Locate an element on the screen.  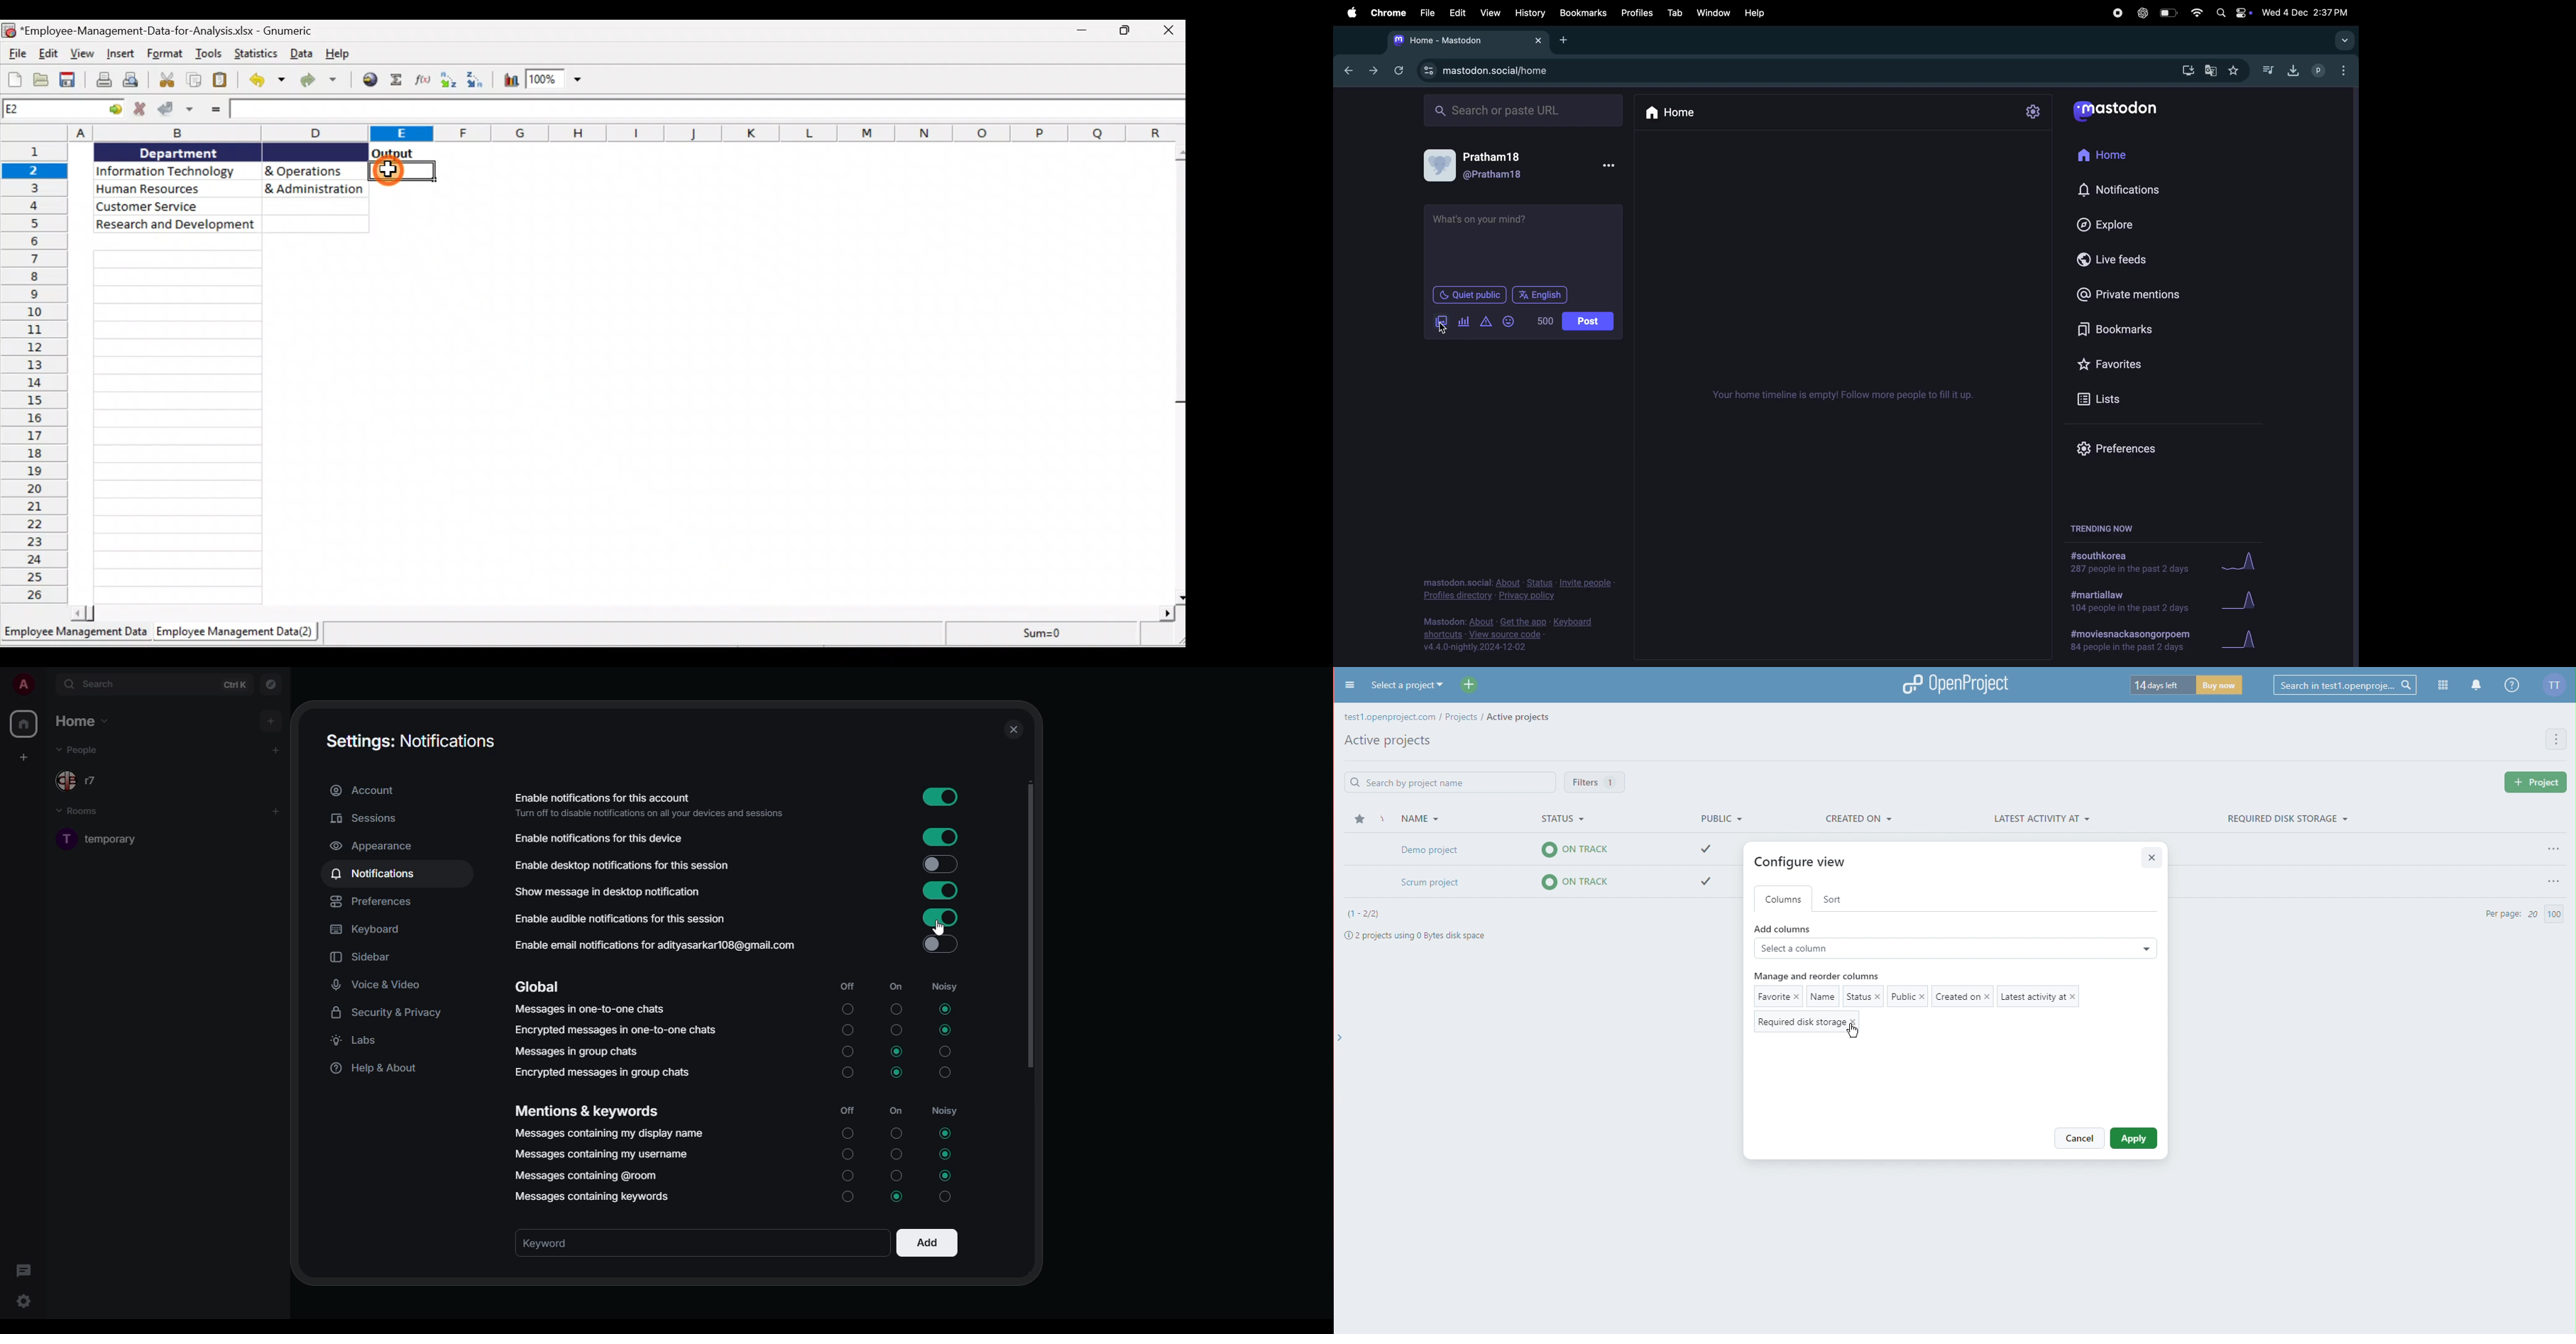
music is located at coordinates (2268, 69).